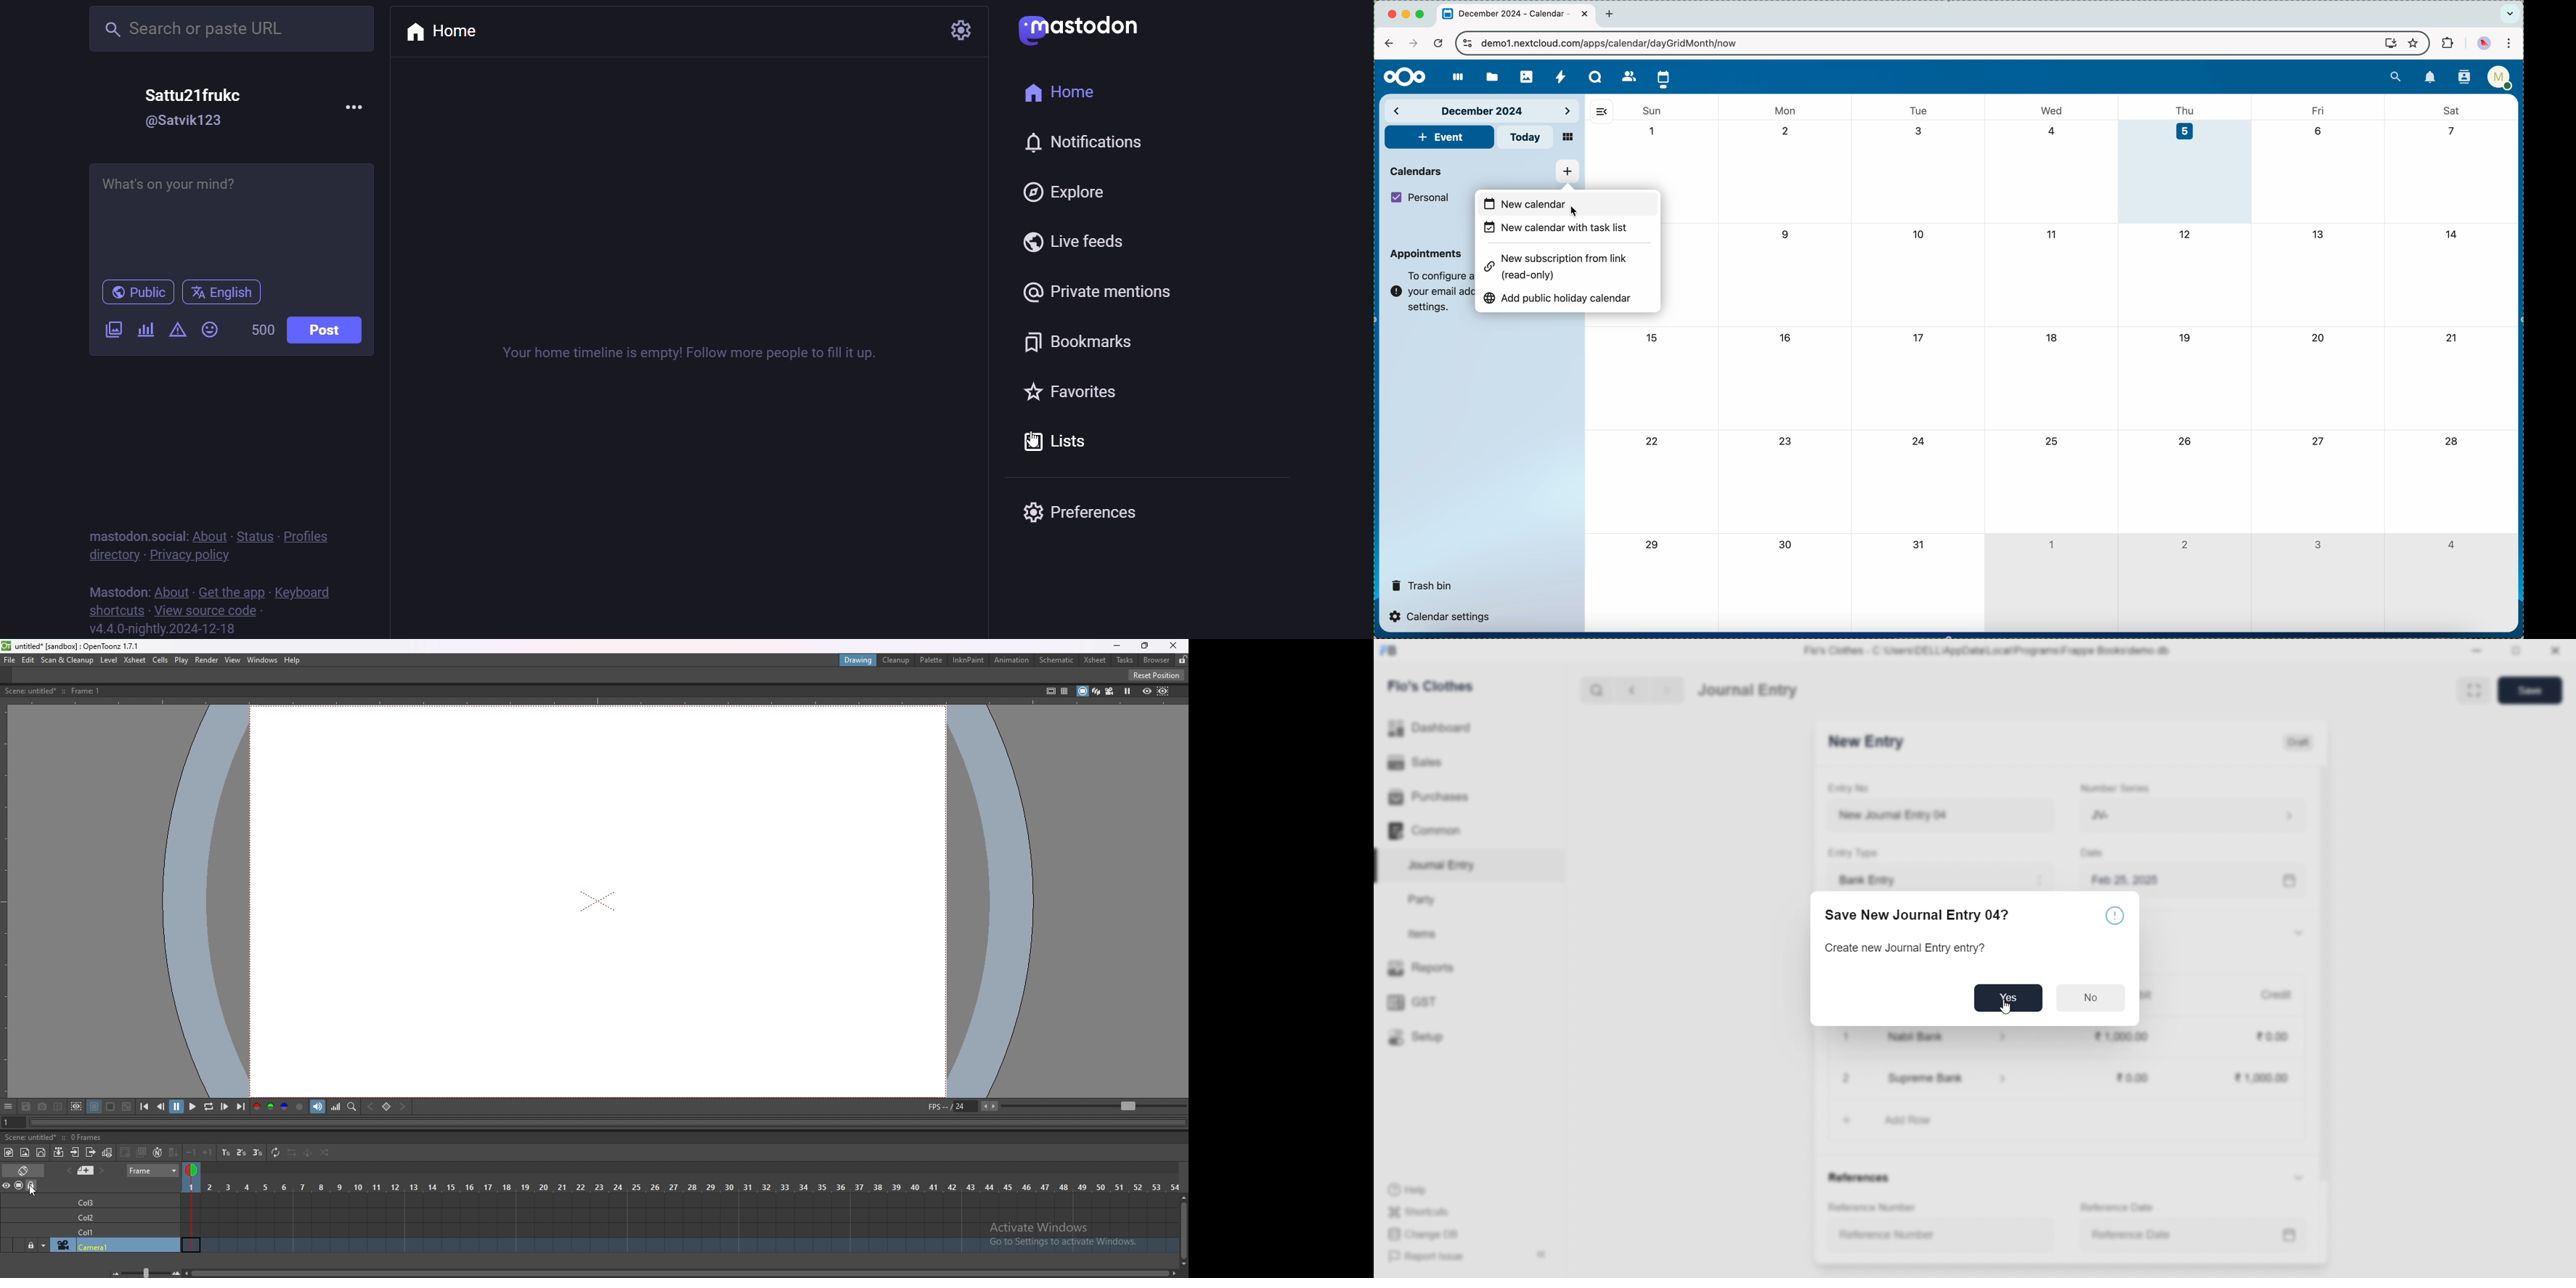  Describe the element at coordinates (1557, 229) in the screenshot. I see `new calendar with task list` at that location.